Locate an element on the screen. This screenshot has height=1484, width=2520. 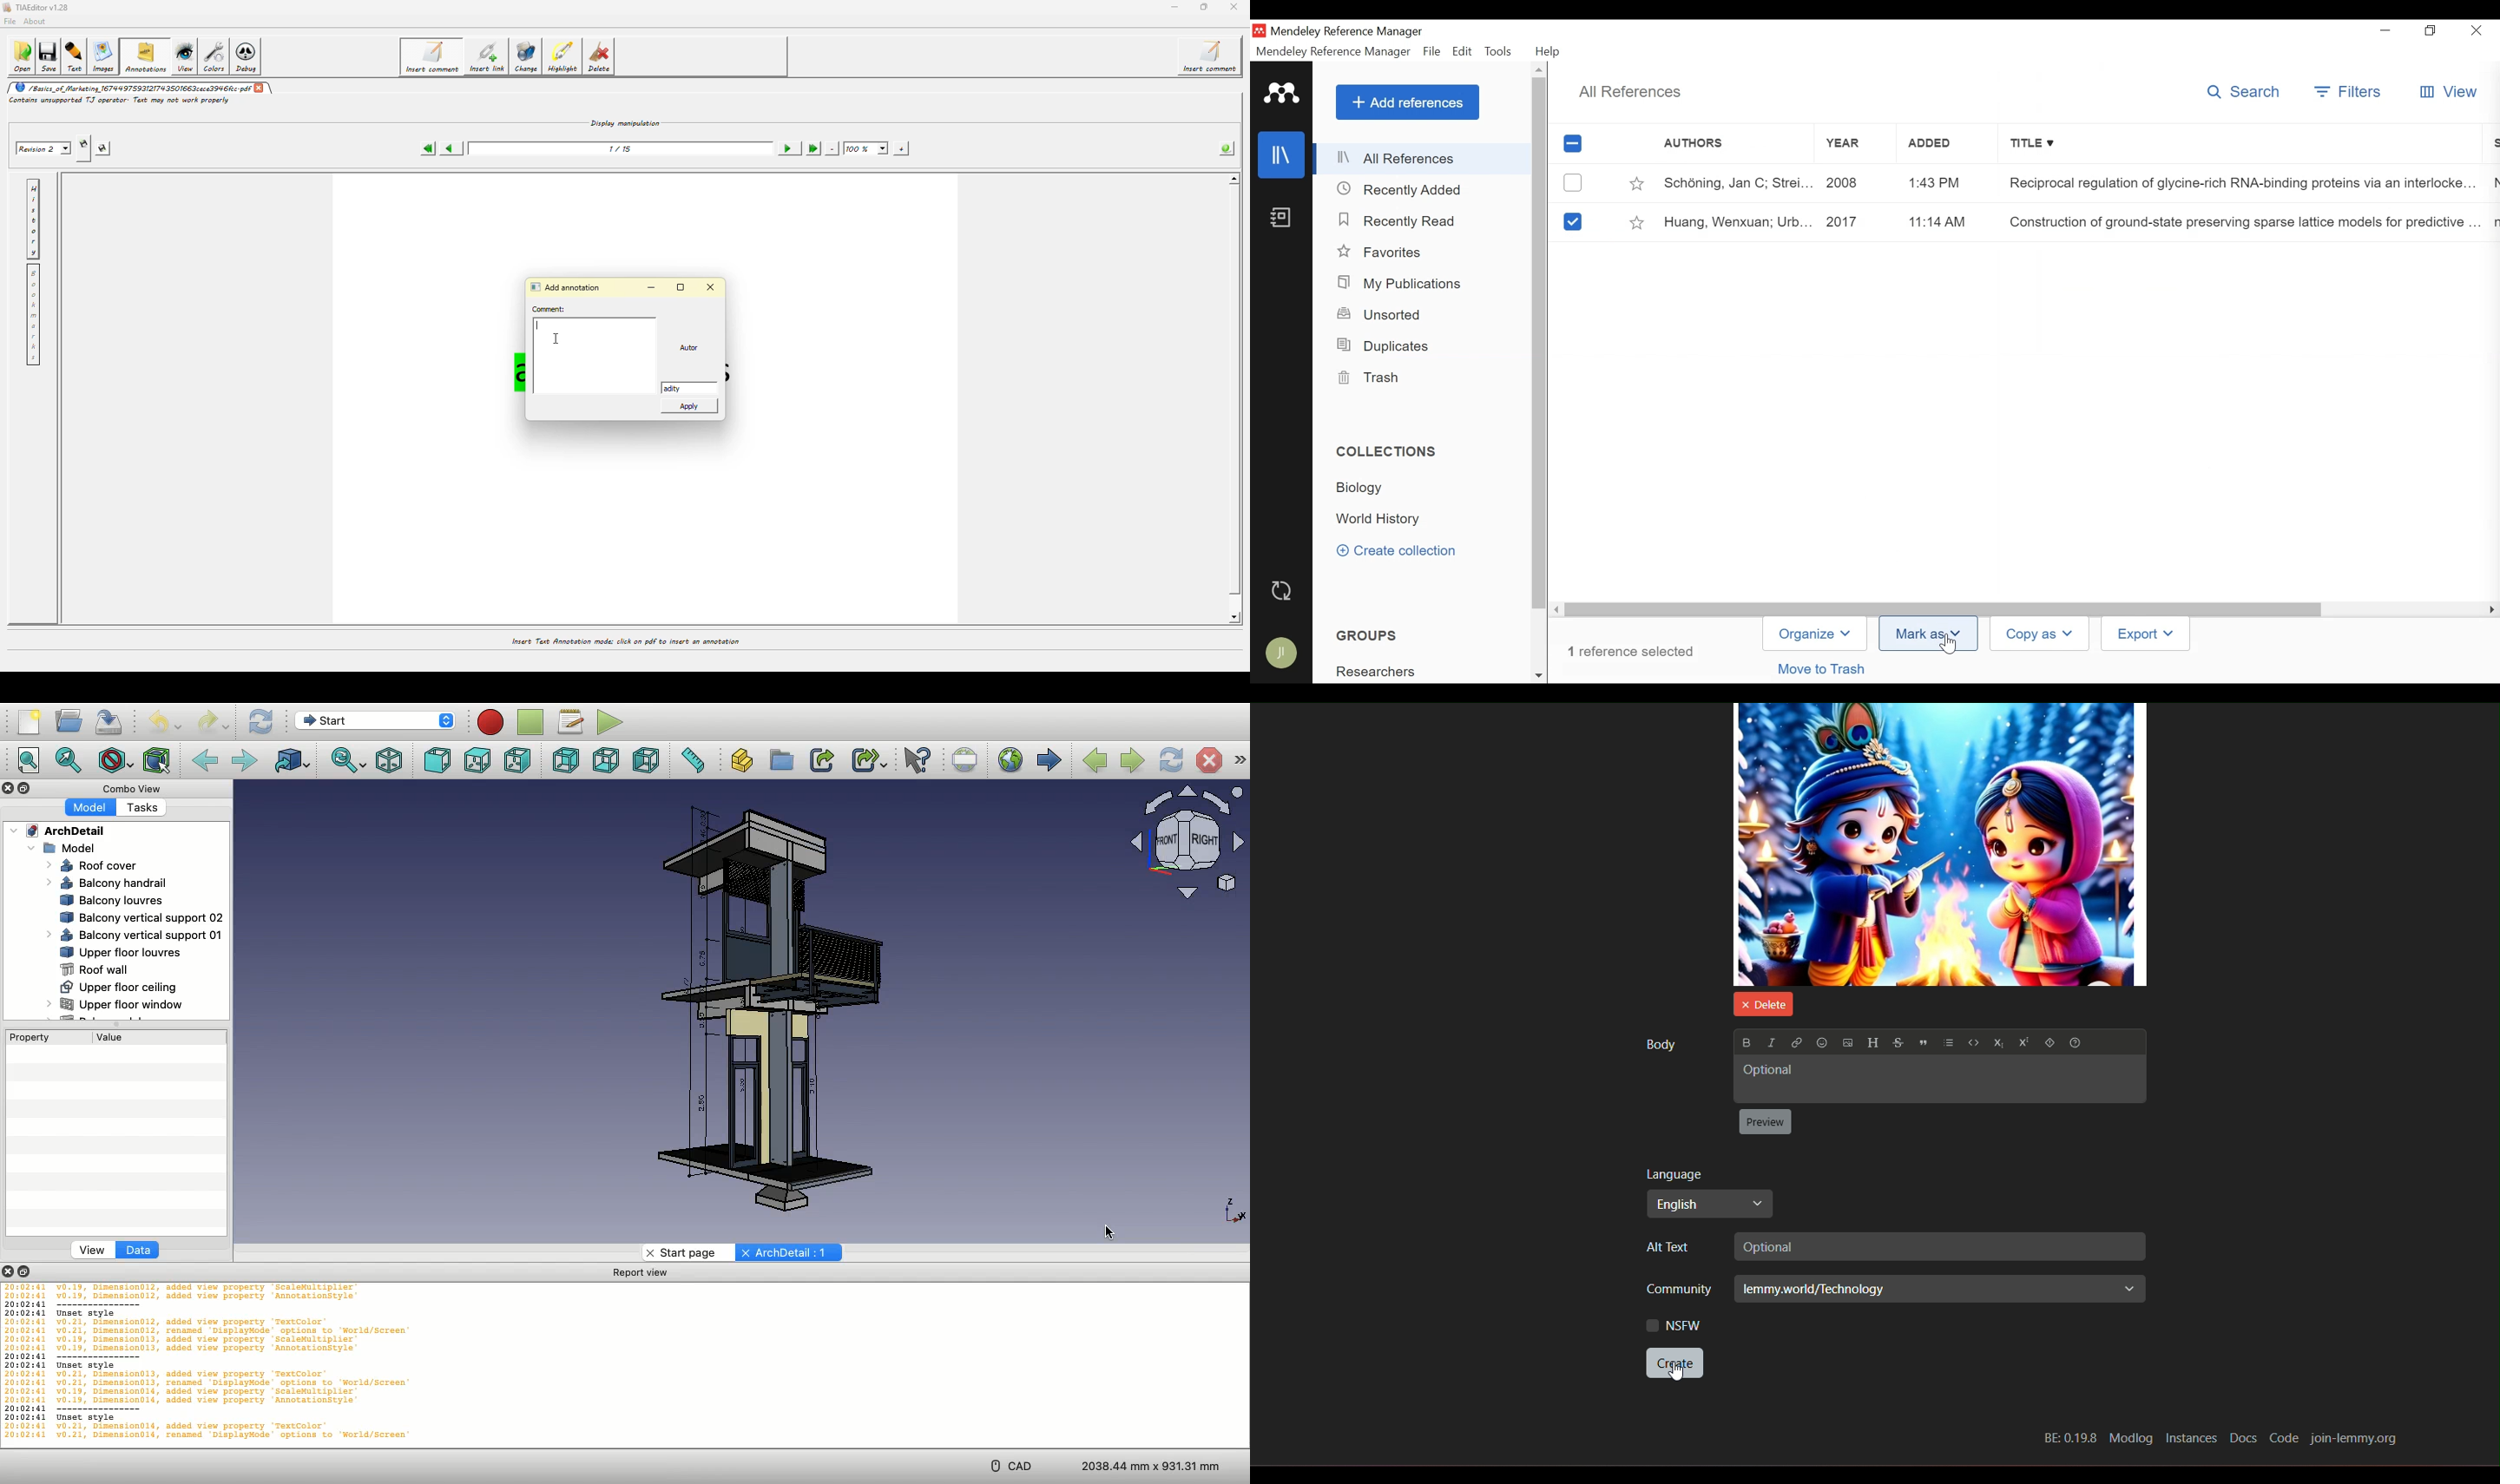
Help is located at coordinates (1552, 51).